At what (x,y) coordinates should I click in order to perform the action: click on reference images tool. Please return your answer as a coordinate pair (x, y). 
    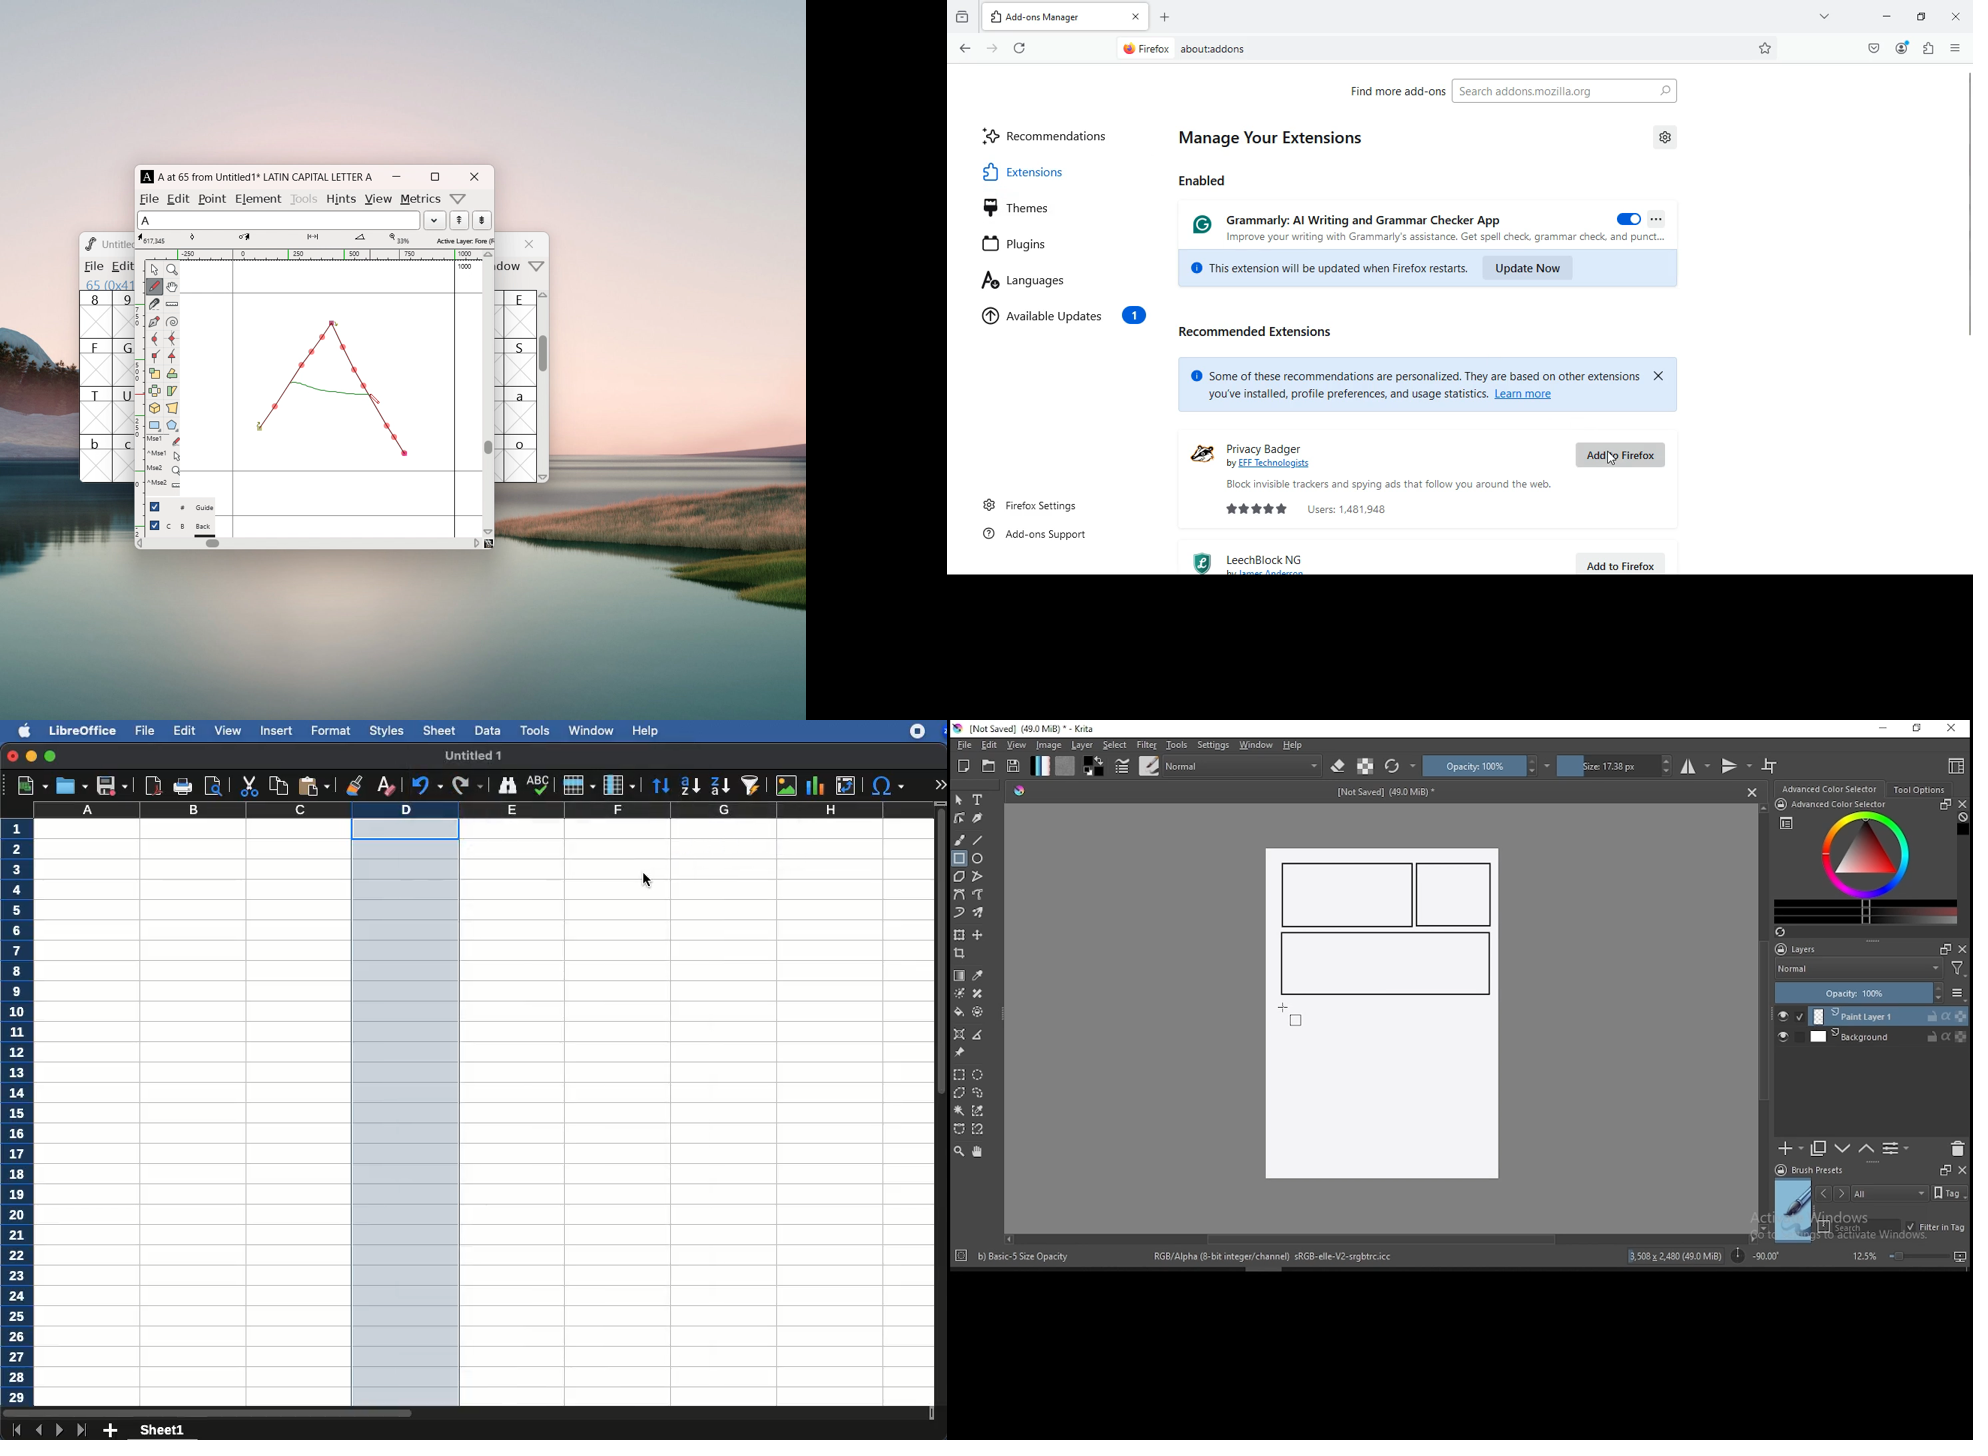
    Looking at the image, I should click on (958, 1053).